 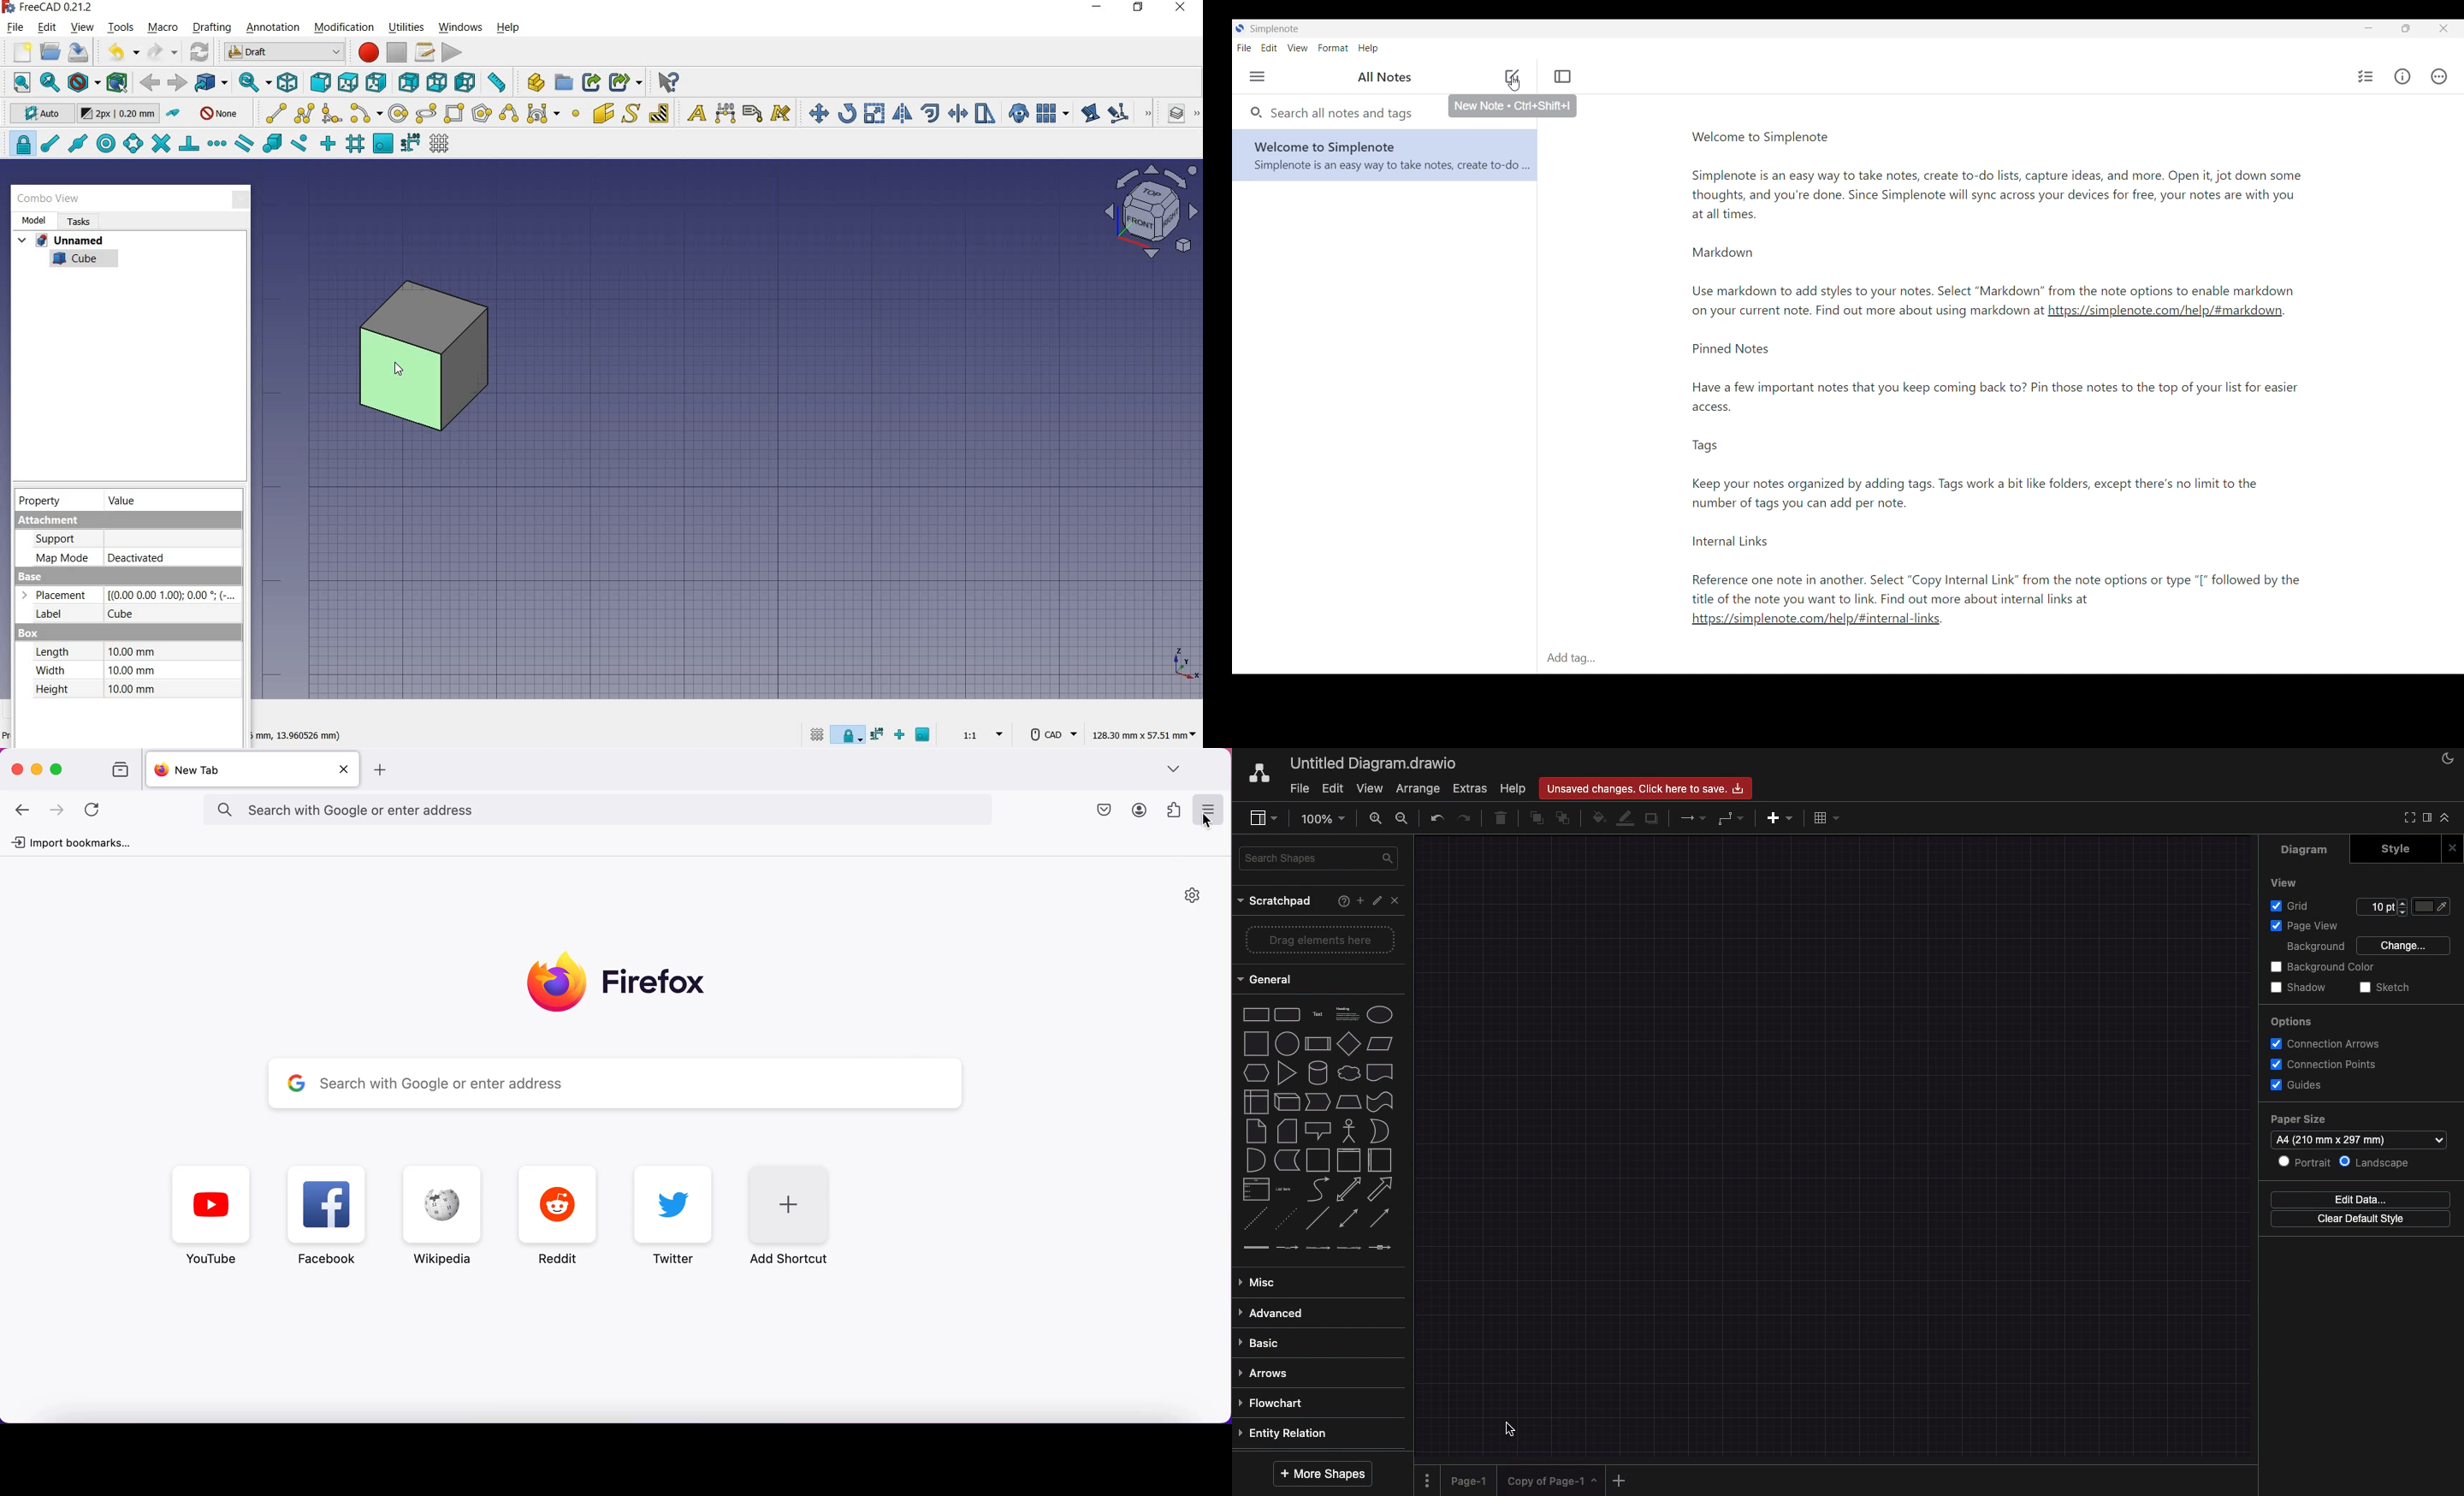 I want to click on snap working plane, so click(x=384, y=144).